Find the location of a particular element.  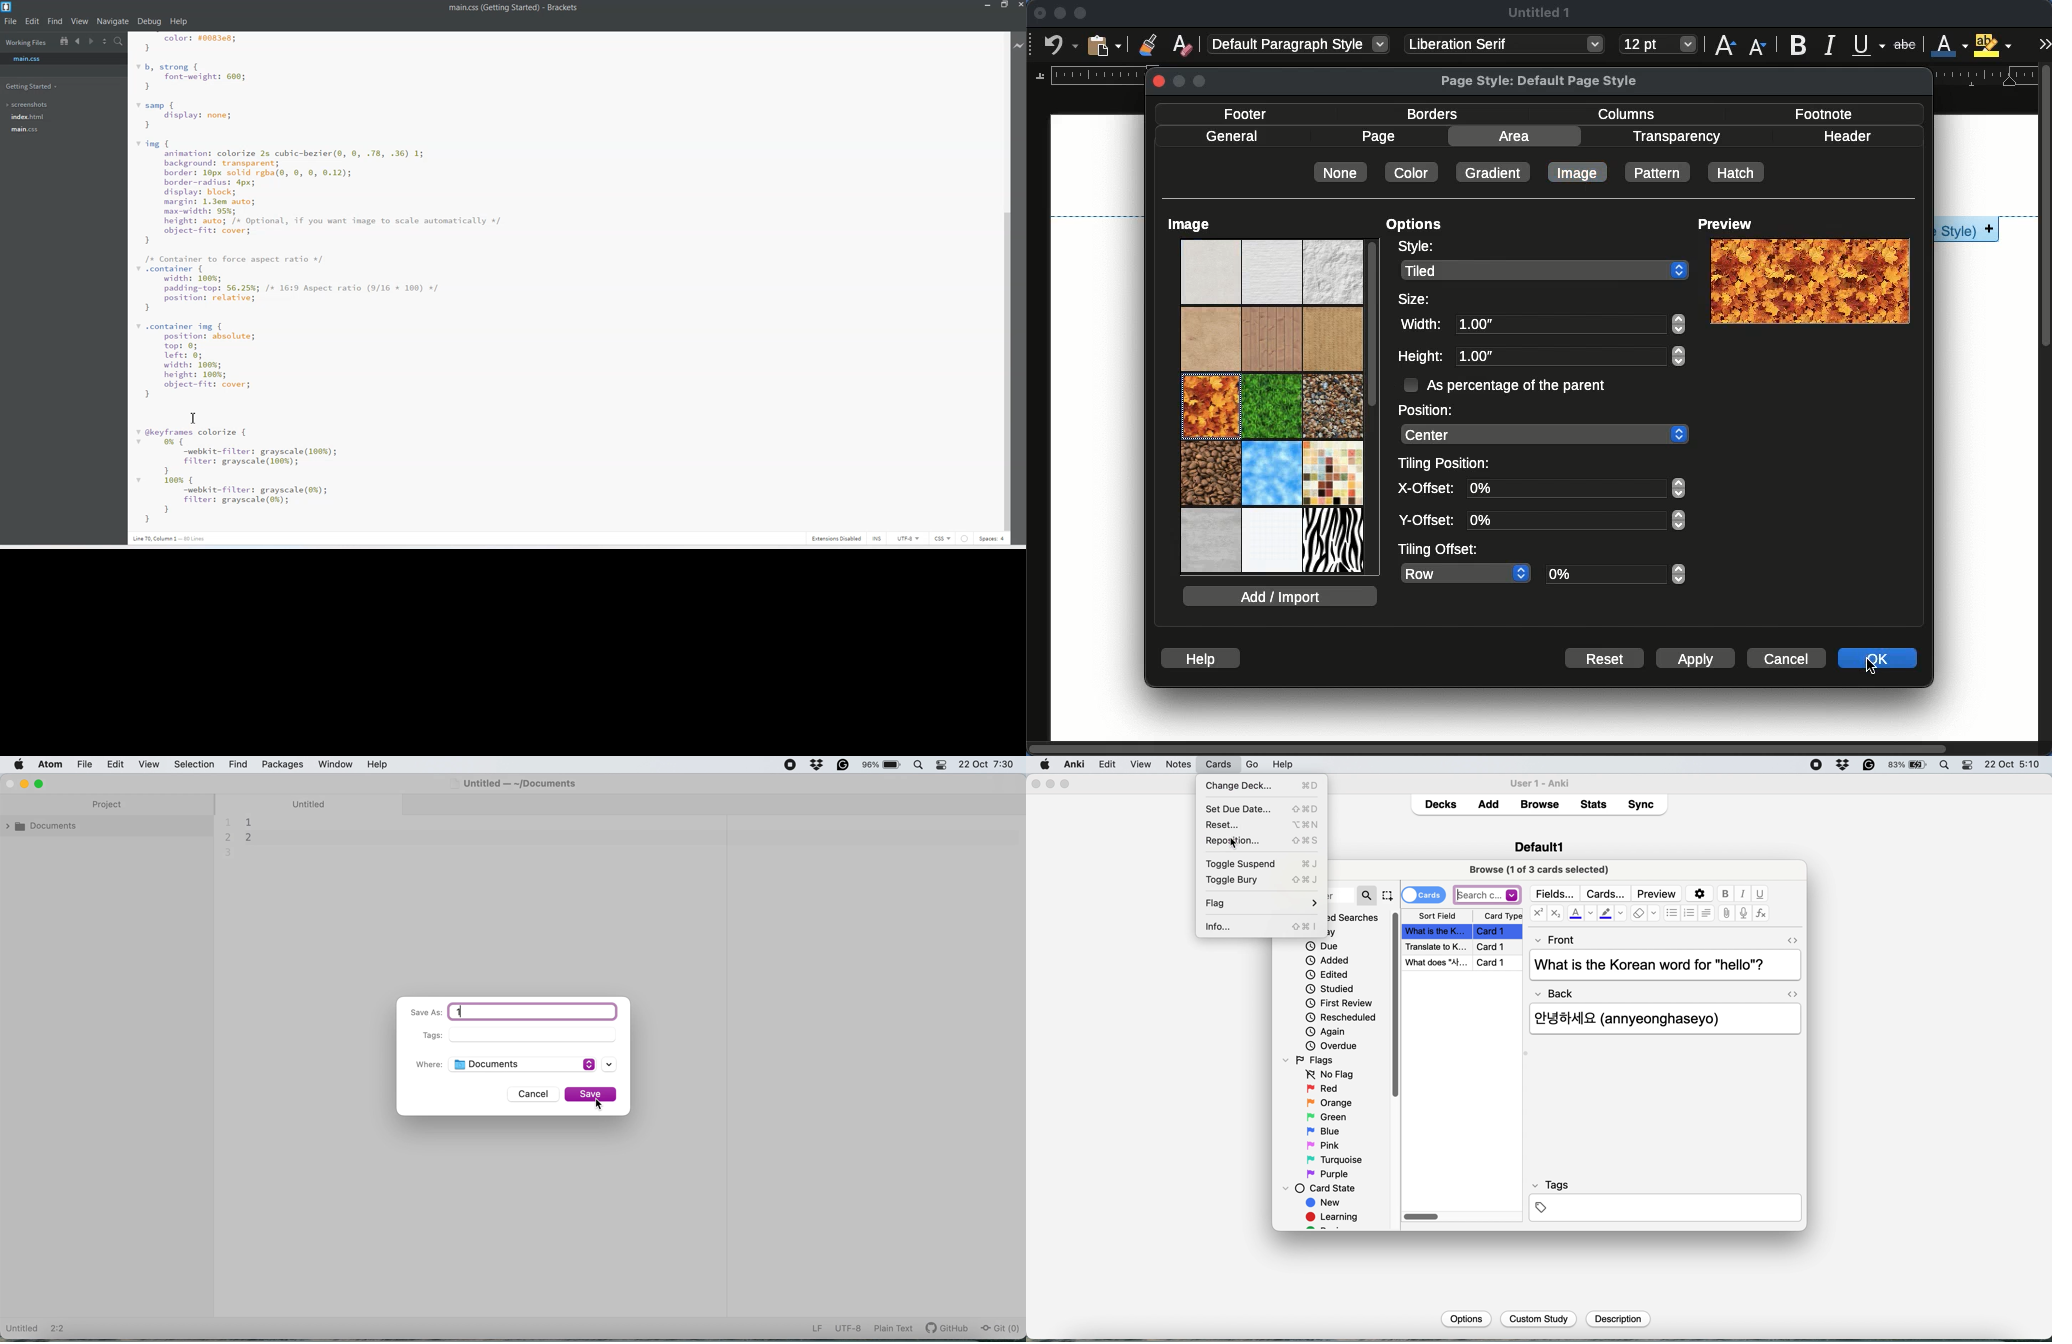

italic is located at coordinates (1744, 894).